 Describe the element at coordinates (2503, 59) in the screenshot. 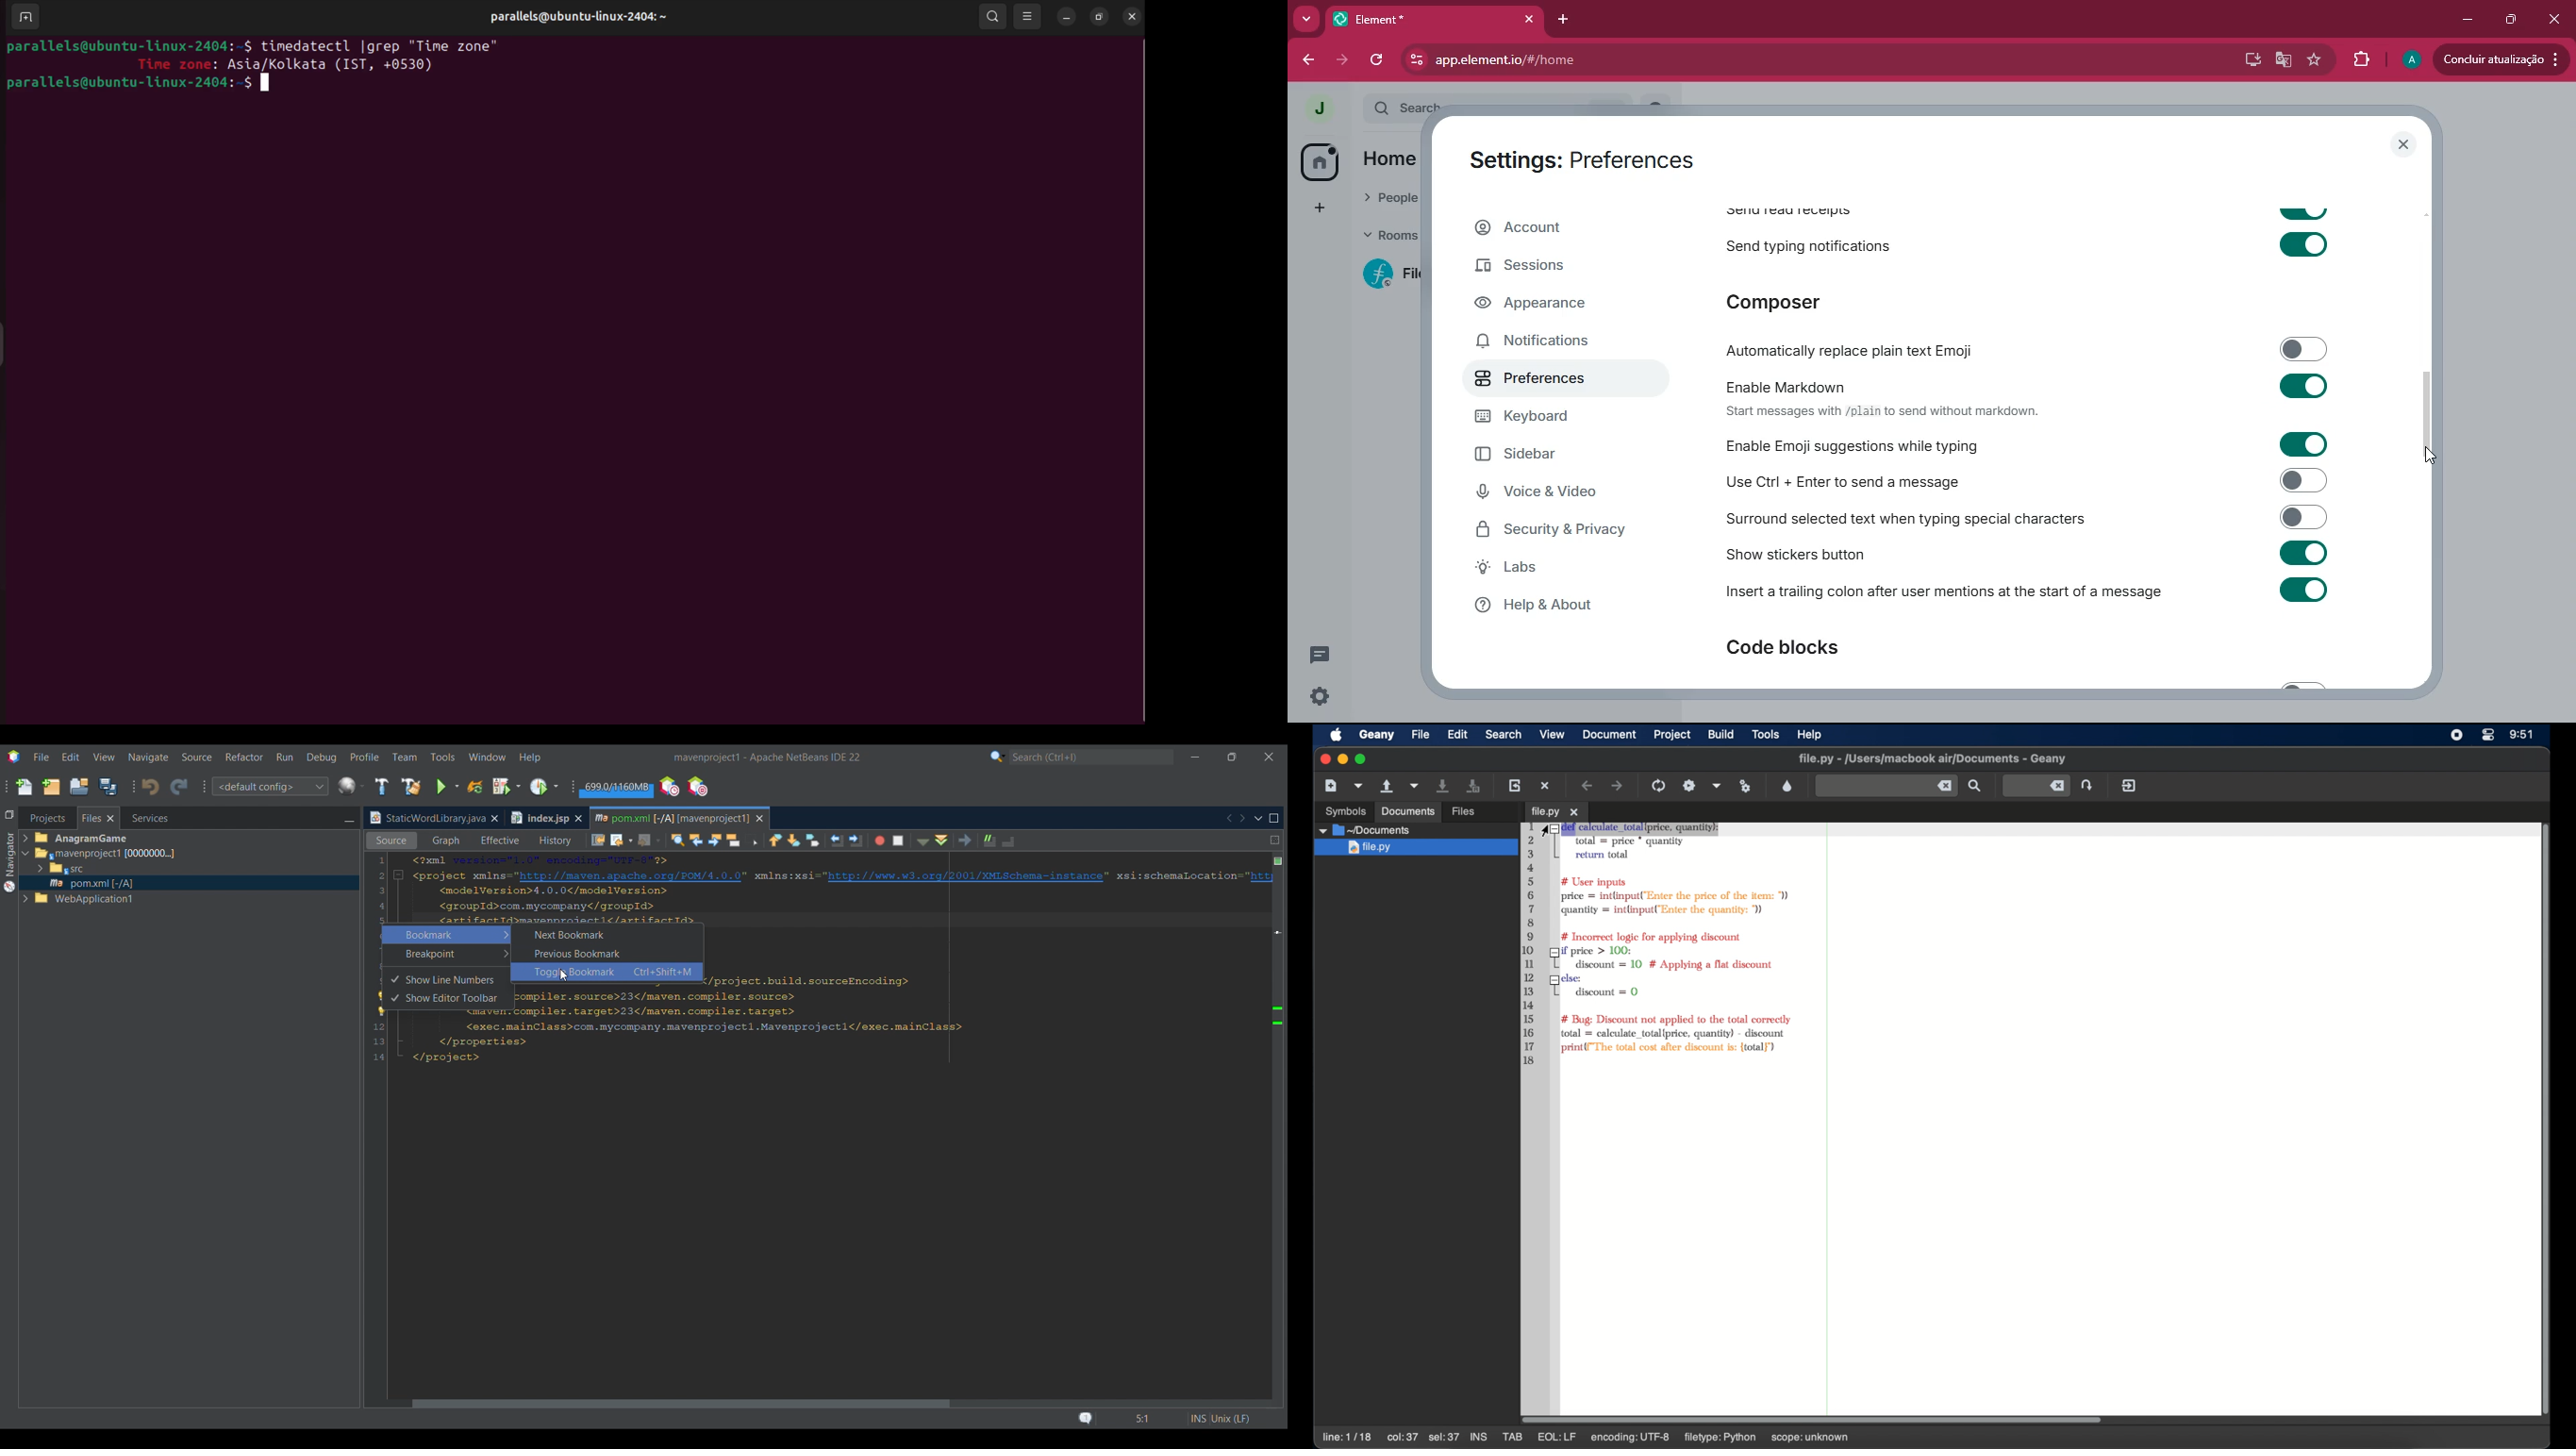

I see `Update` at that location.